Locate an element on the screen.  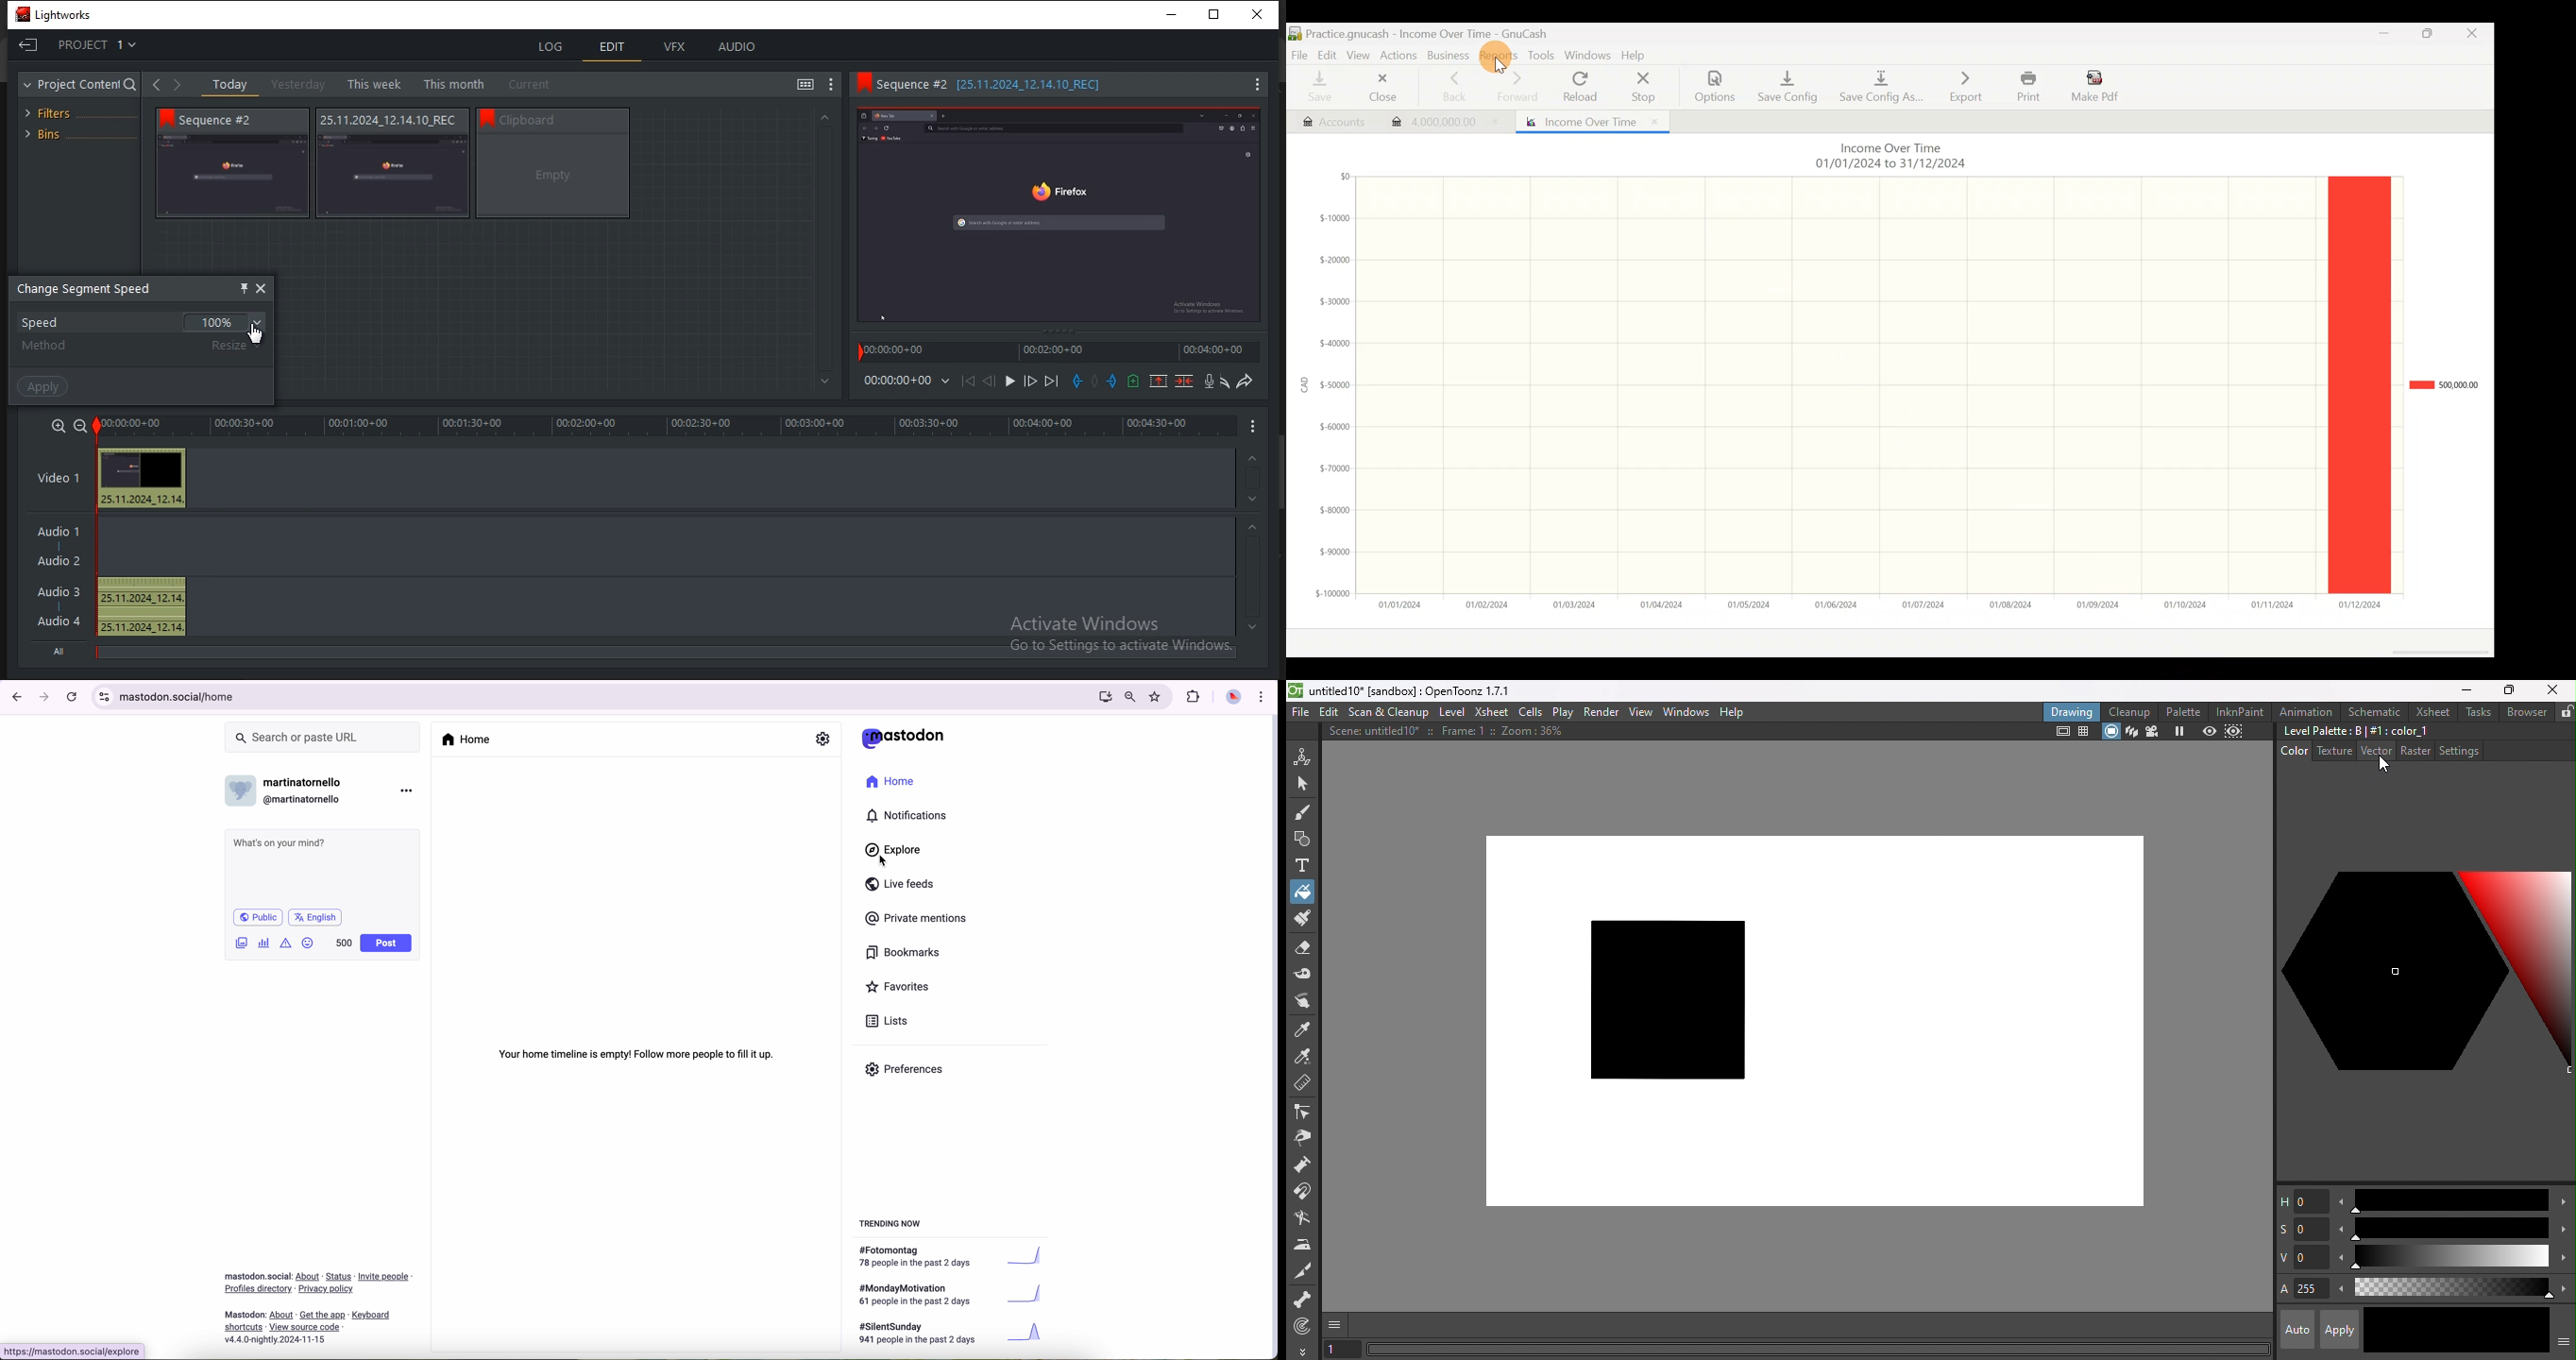
time stamp is located at coordinates (1216, 352).